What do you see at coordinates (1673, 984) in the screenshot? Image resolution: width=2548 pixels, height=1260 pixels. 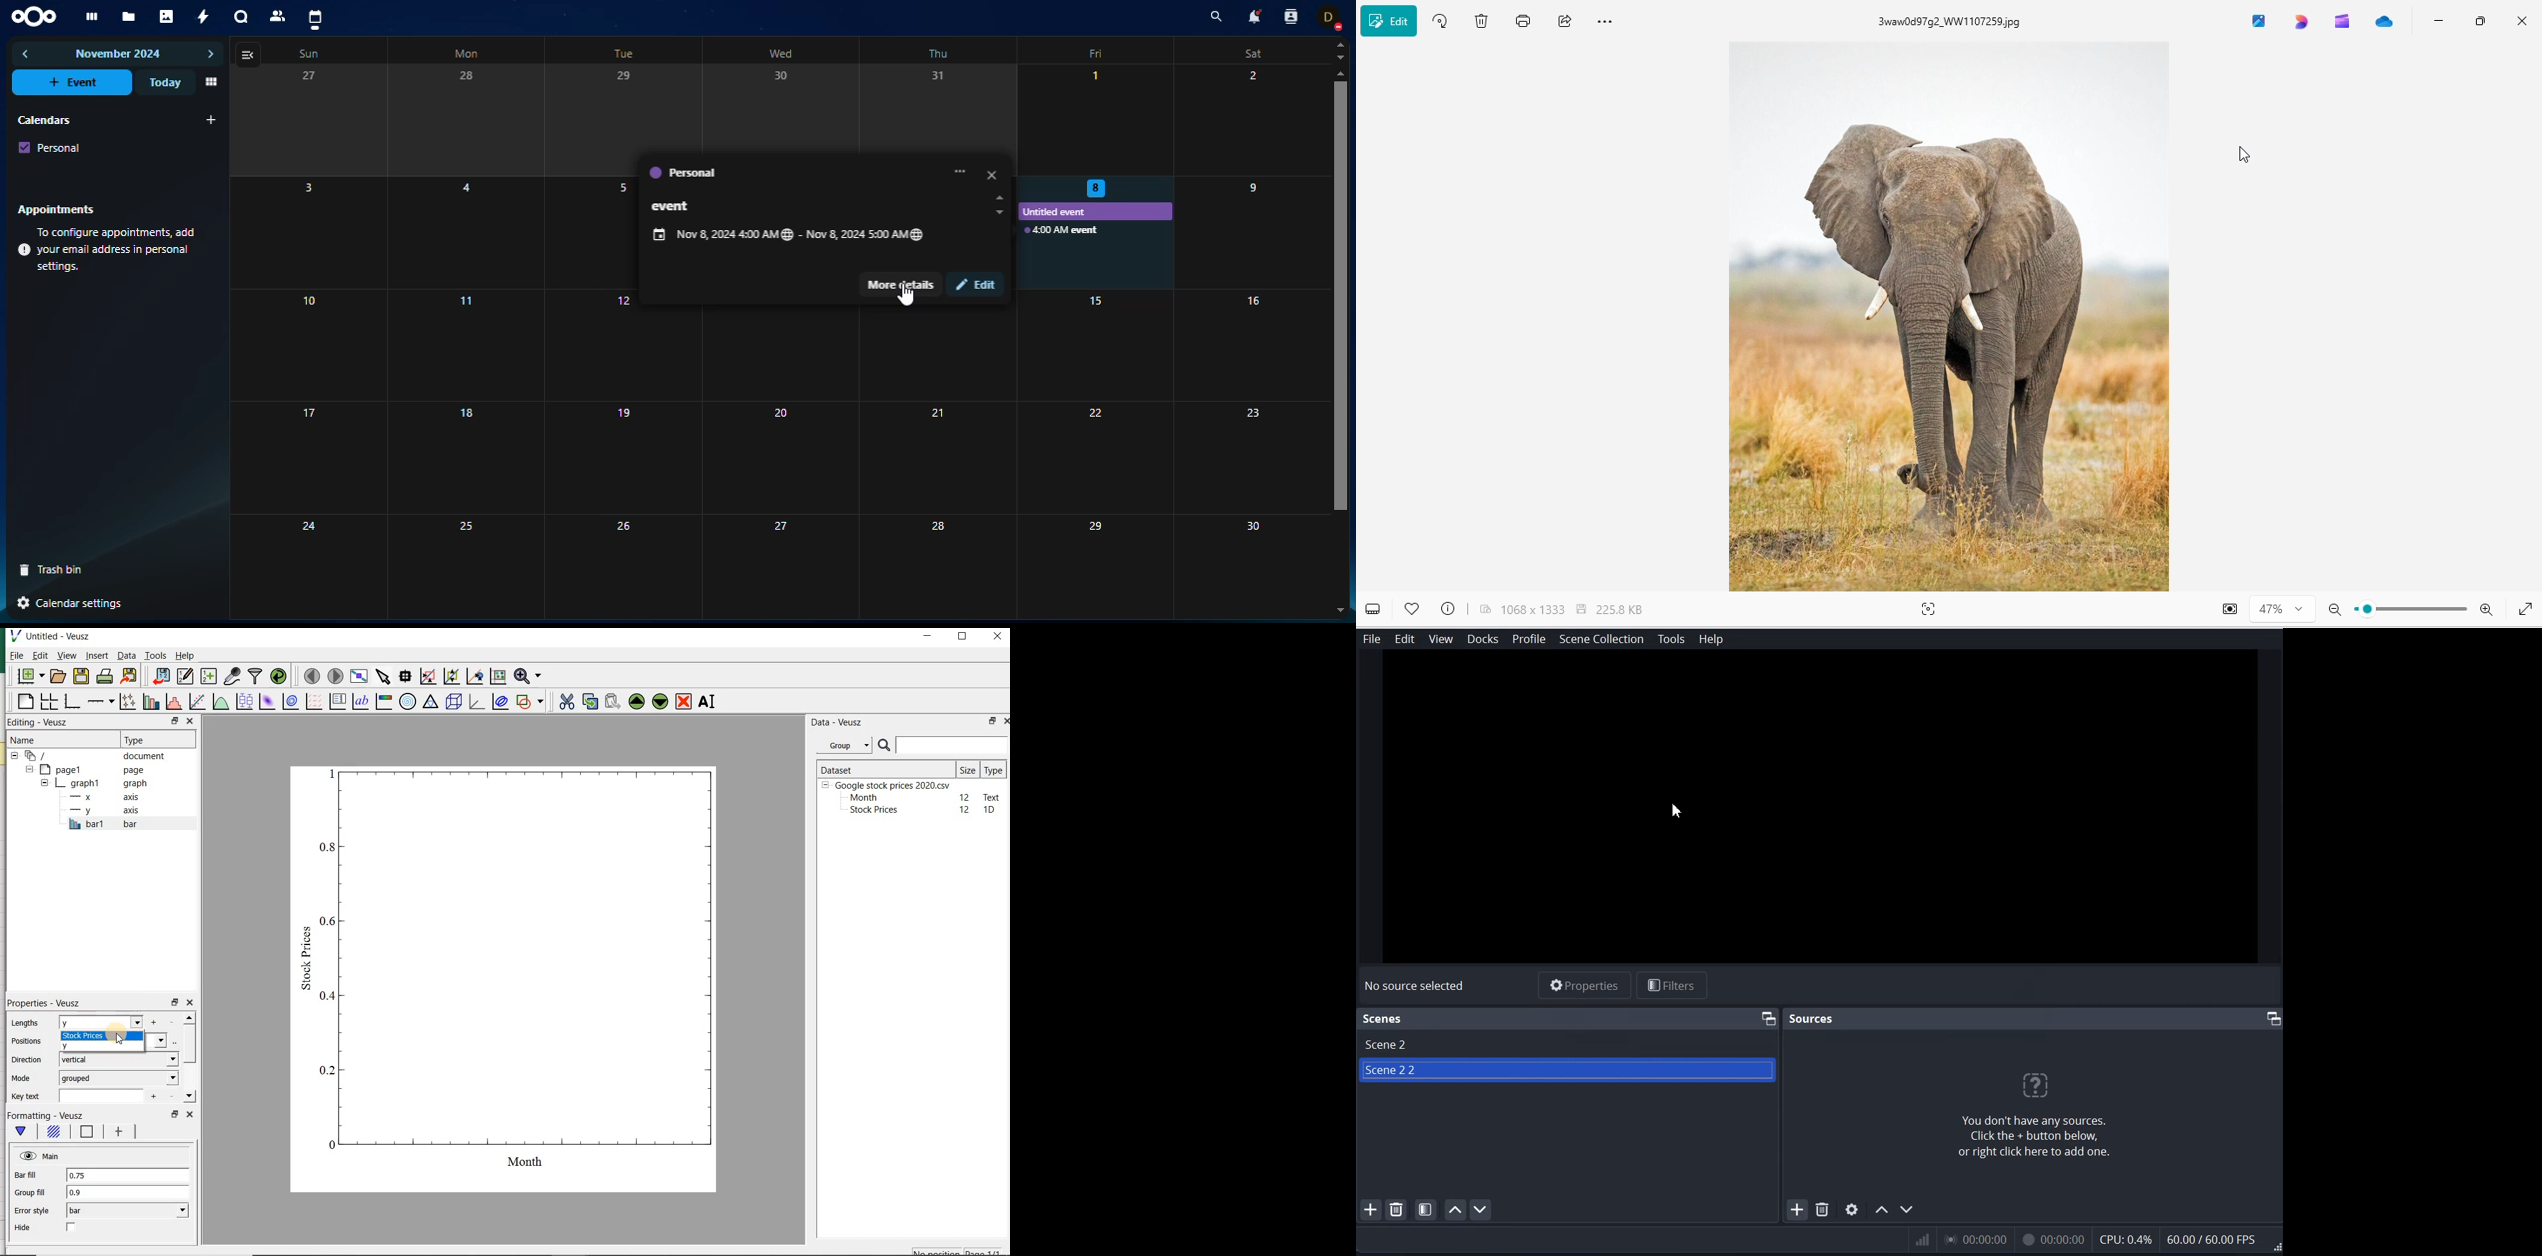 I see `Filters` at bounding box center [1673, 984].